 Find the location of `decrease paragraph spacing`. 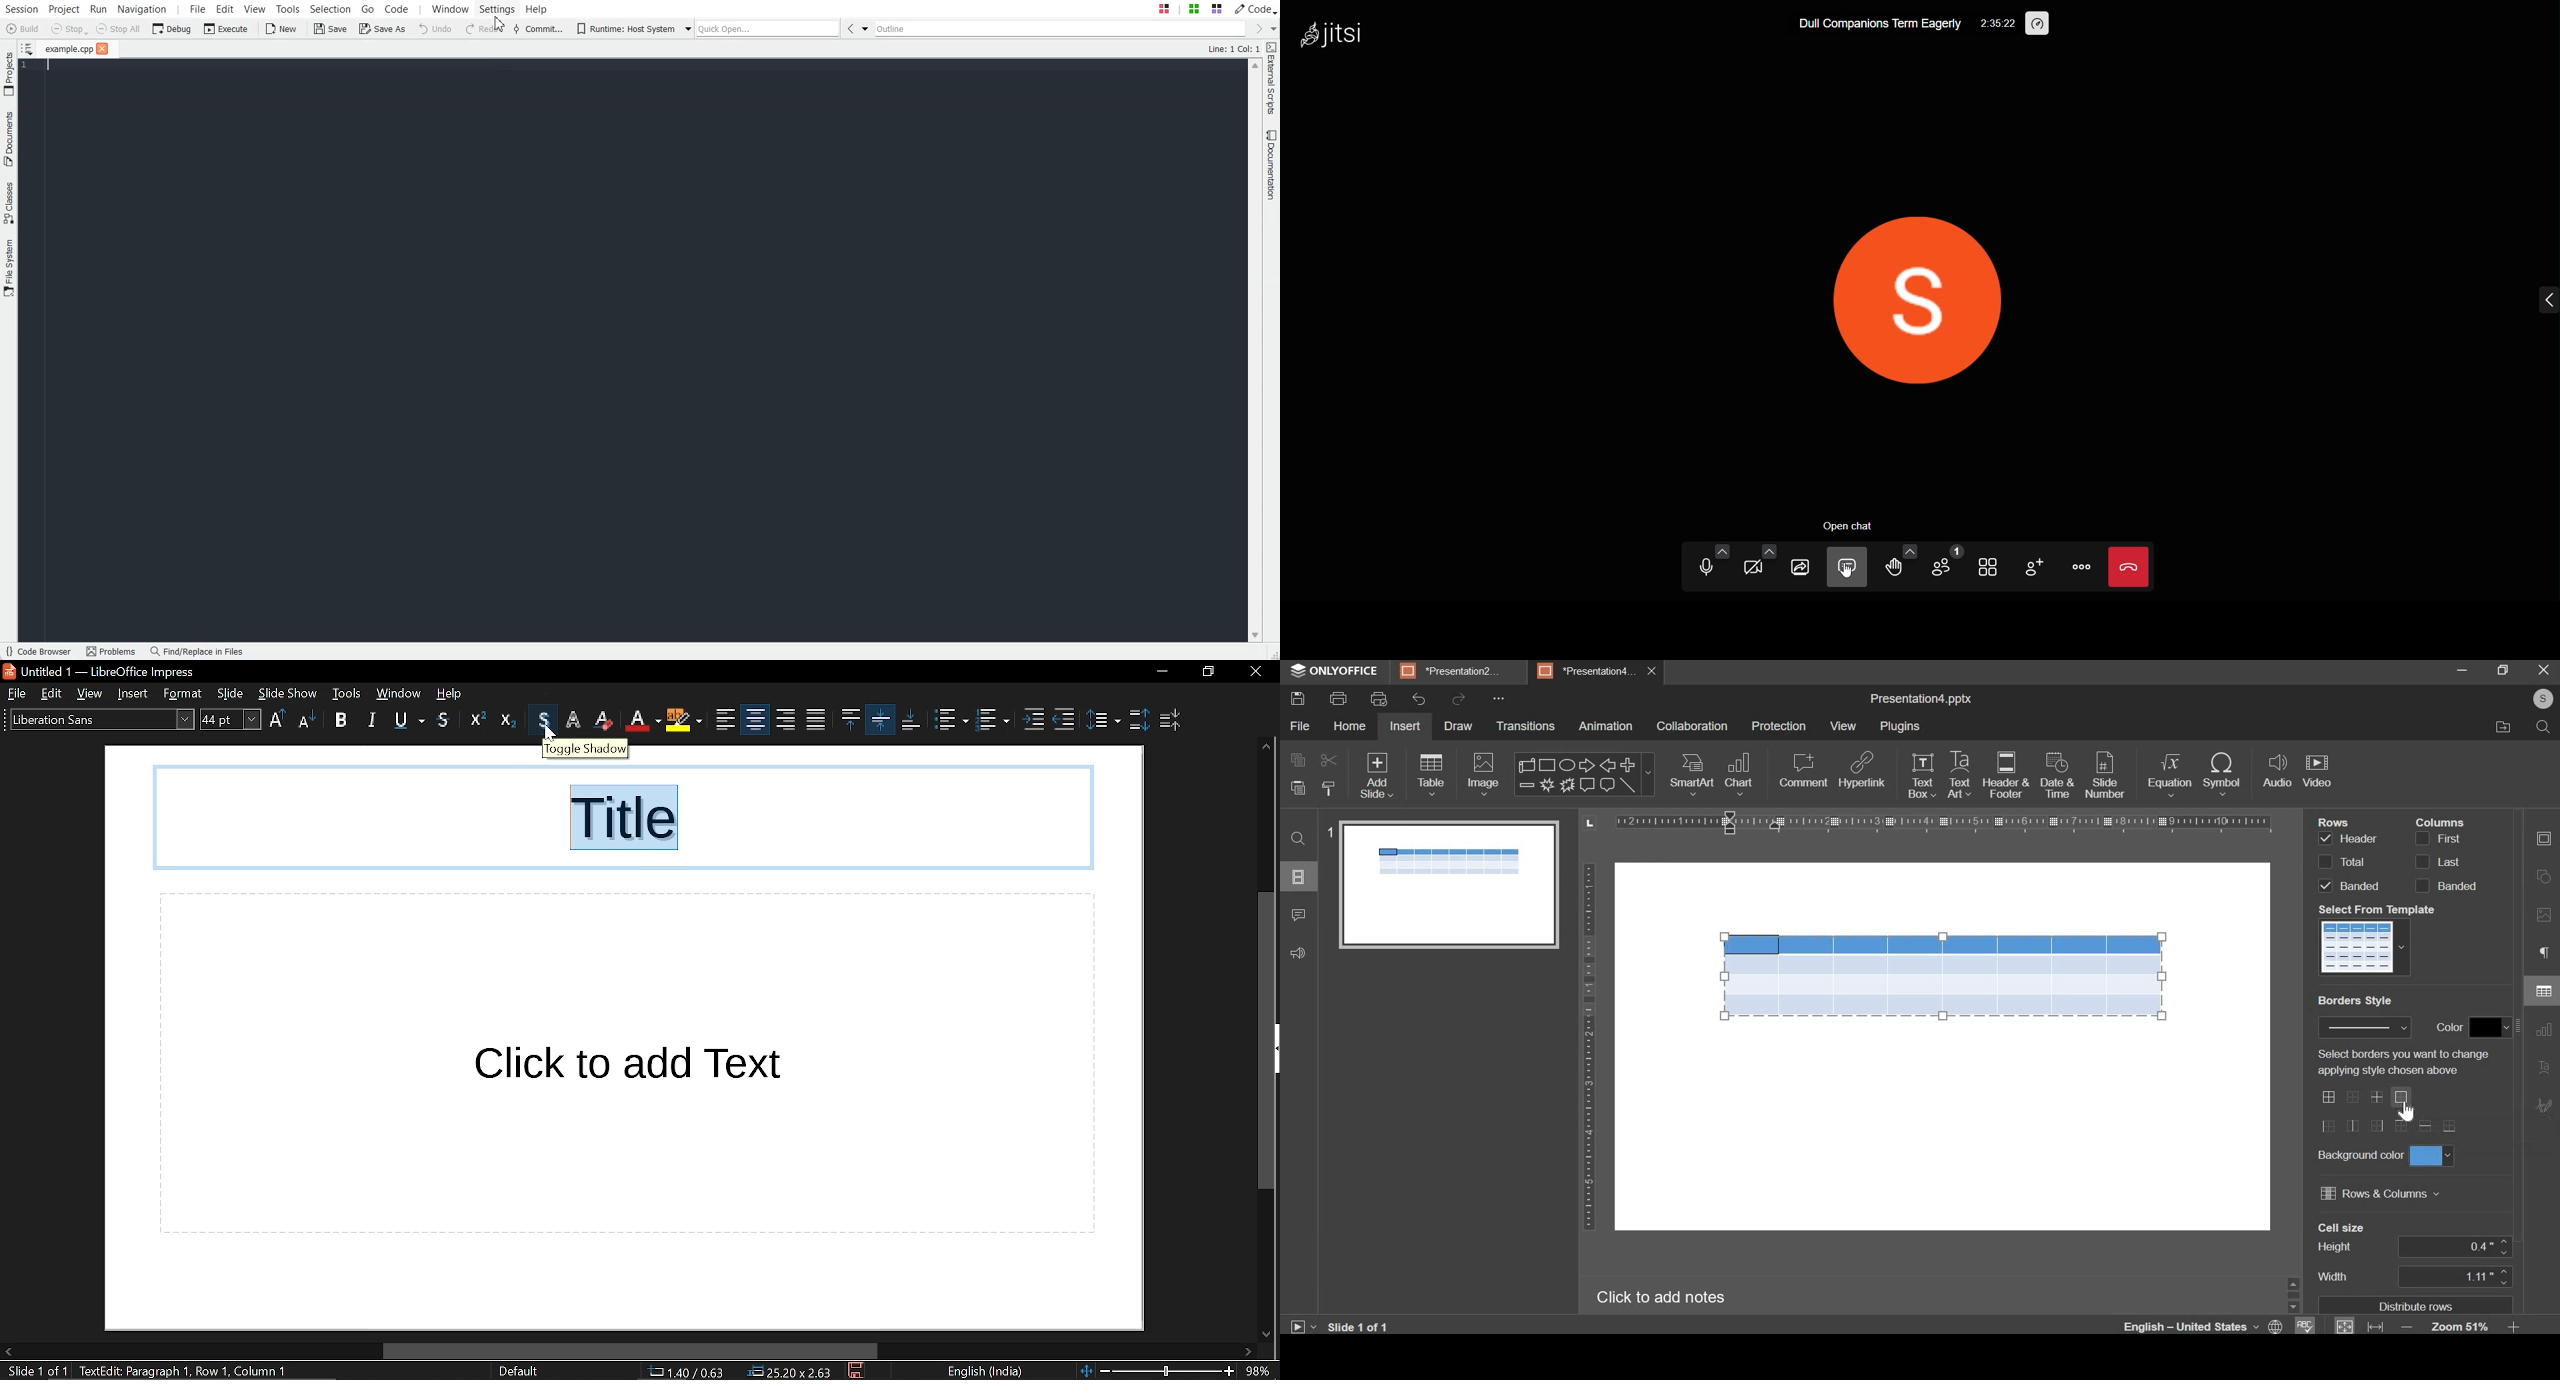

decrease paragraph spacing is located at coordinates (1173, 720).